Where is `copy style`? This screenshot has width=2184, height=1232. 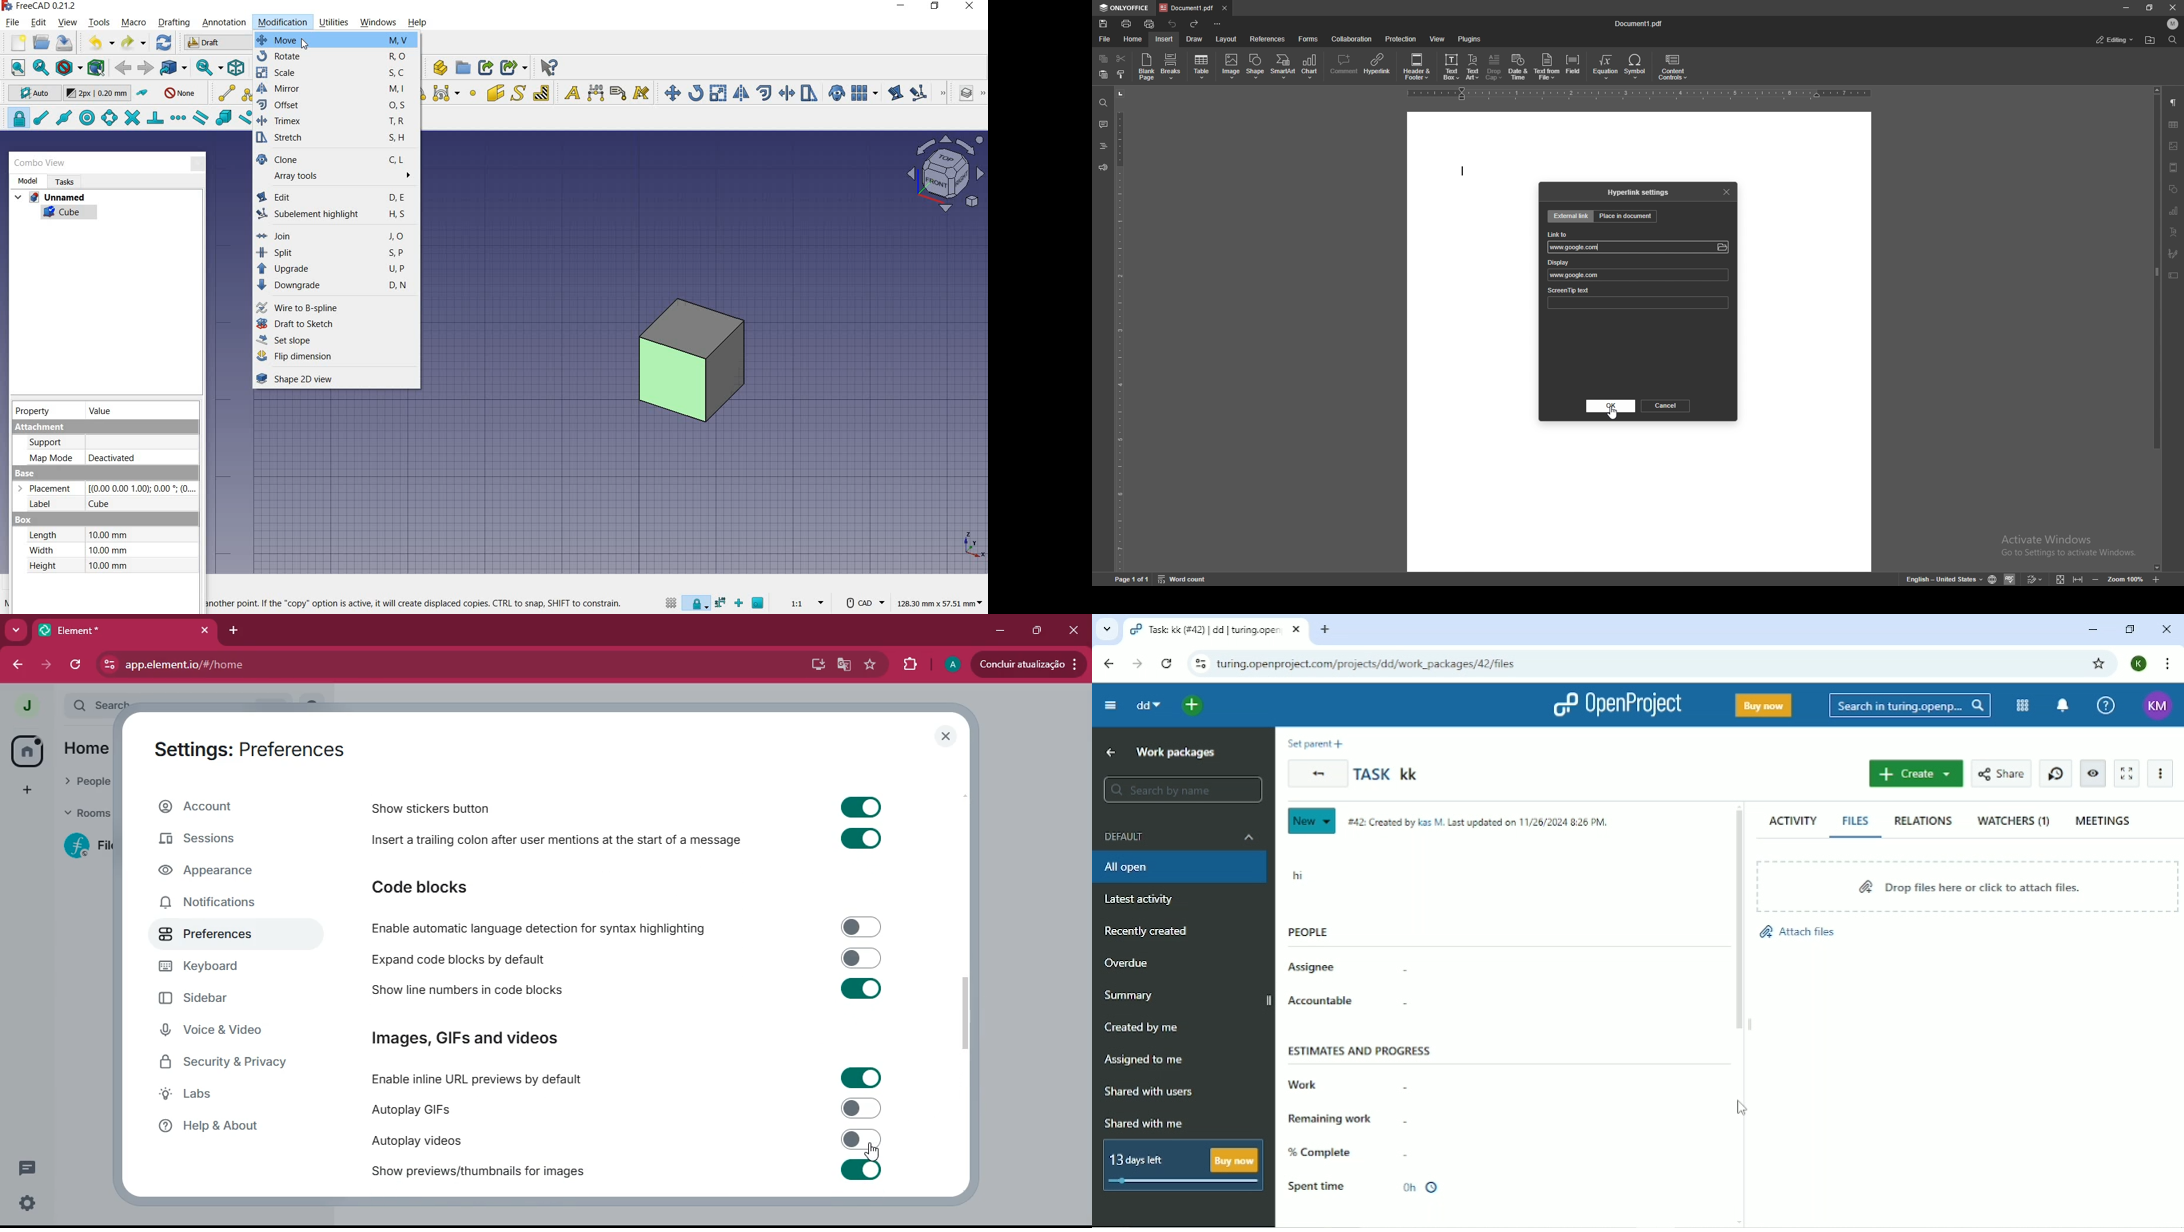
copy style is located at coordinates (1121, 75).